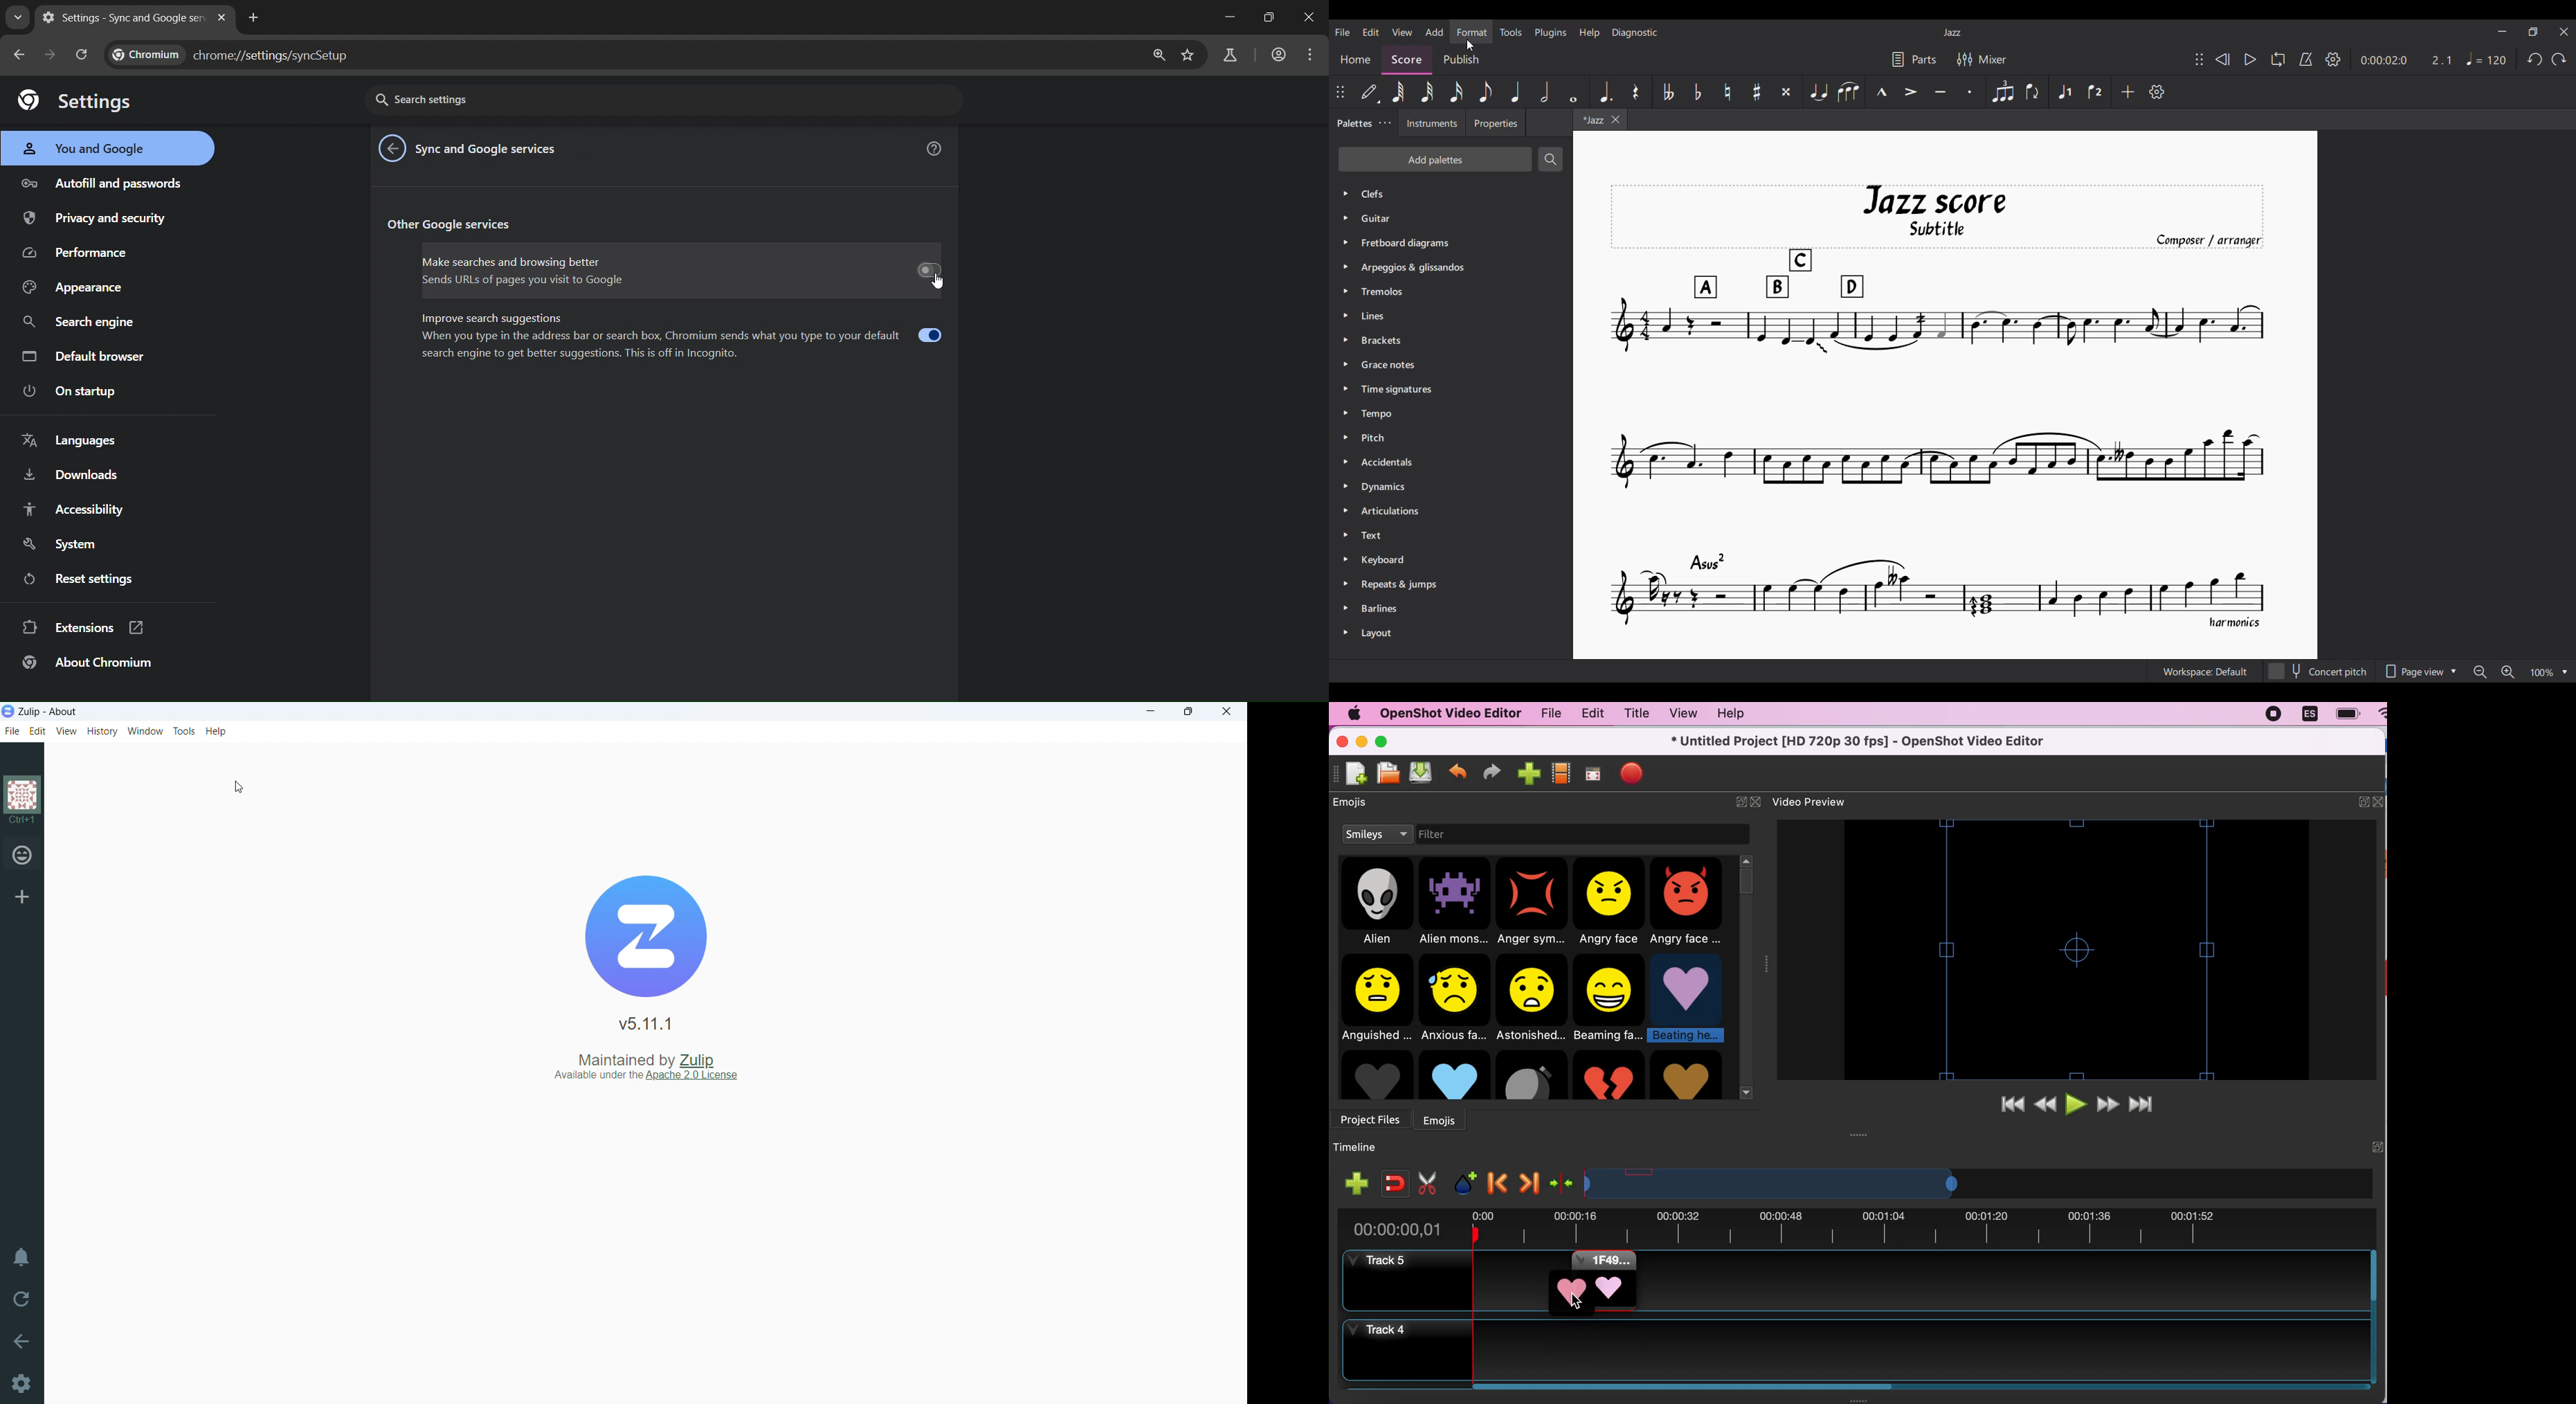  Describe the element at coordinates (1533, 903) in the screenshot. I see `anger` at that location.